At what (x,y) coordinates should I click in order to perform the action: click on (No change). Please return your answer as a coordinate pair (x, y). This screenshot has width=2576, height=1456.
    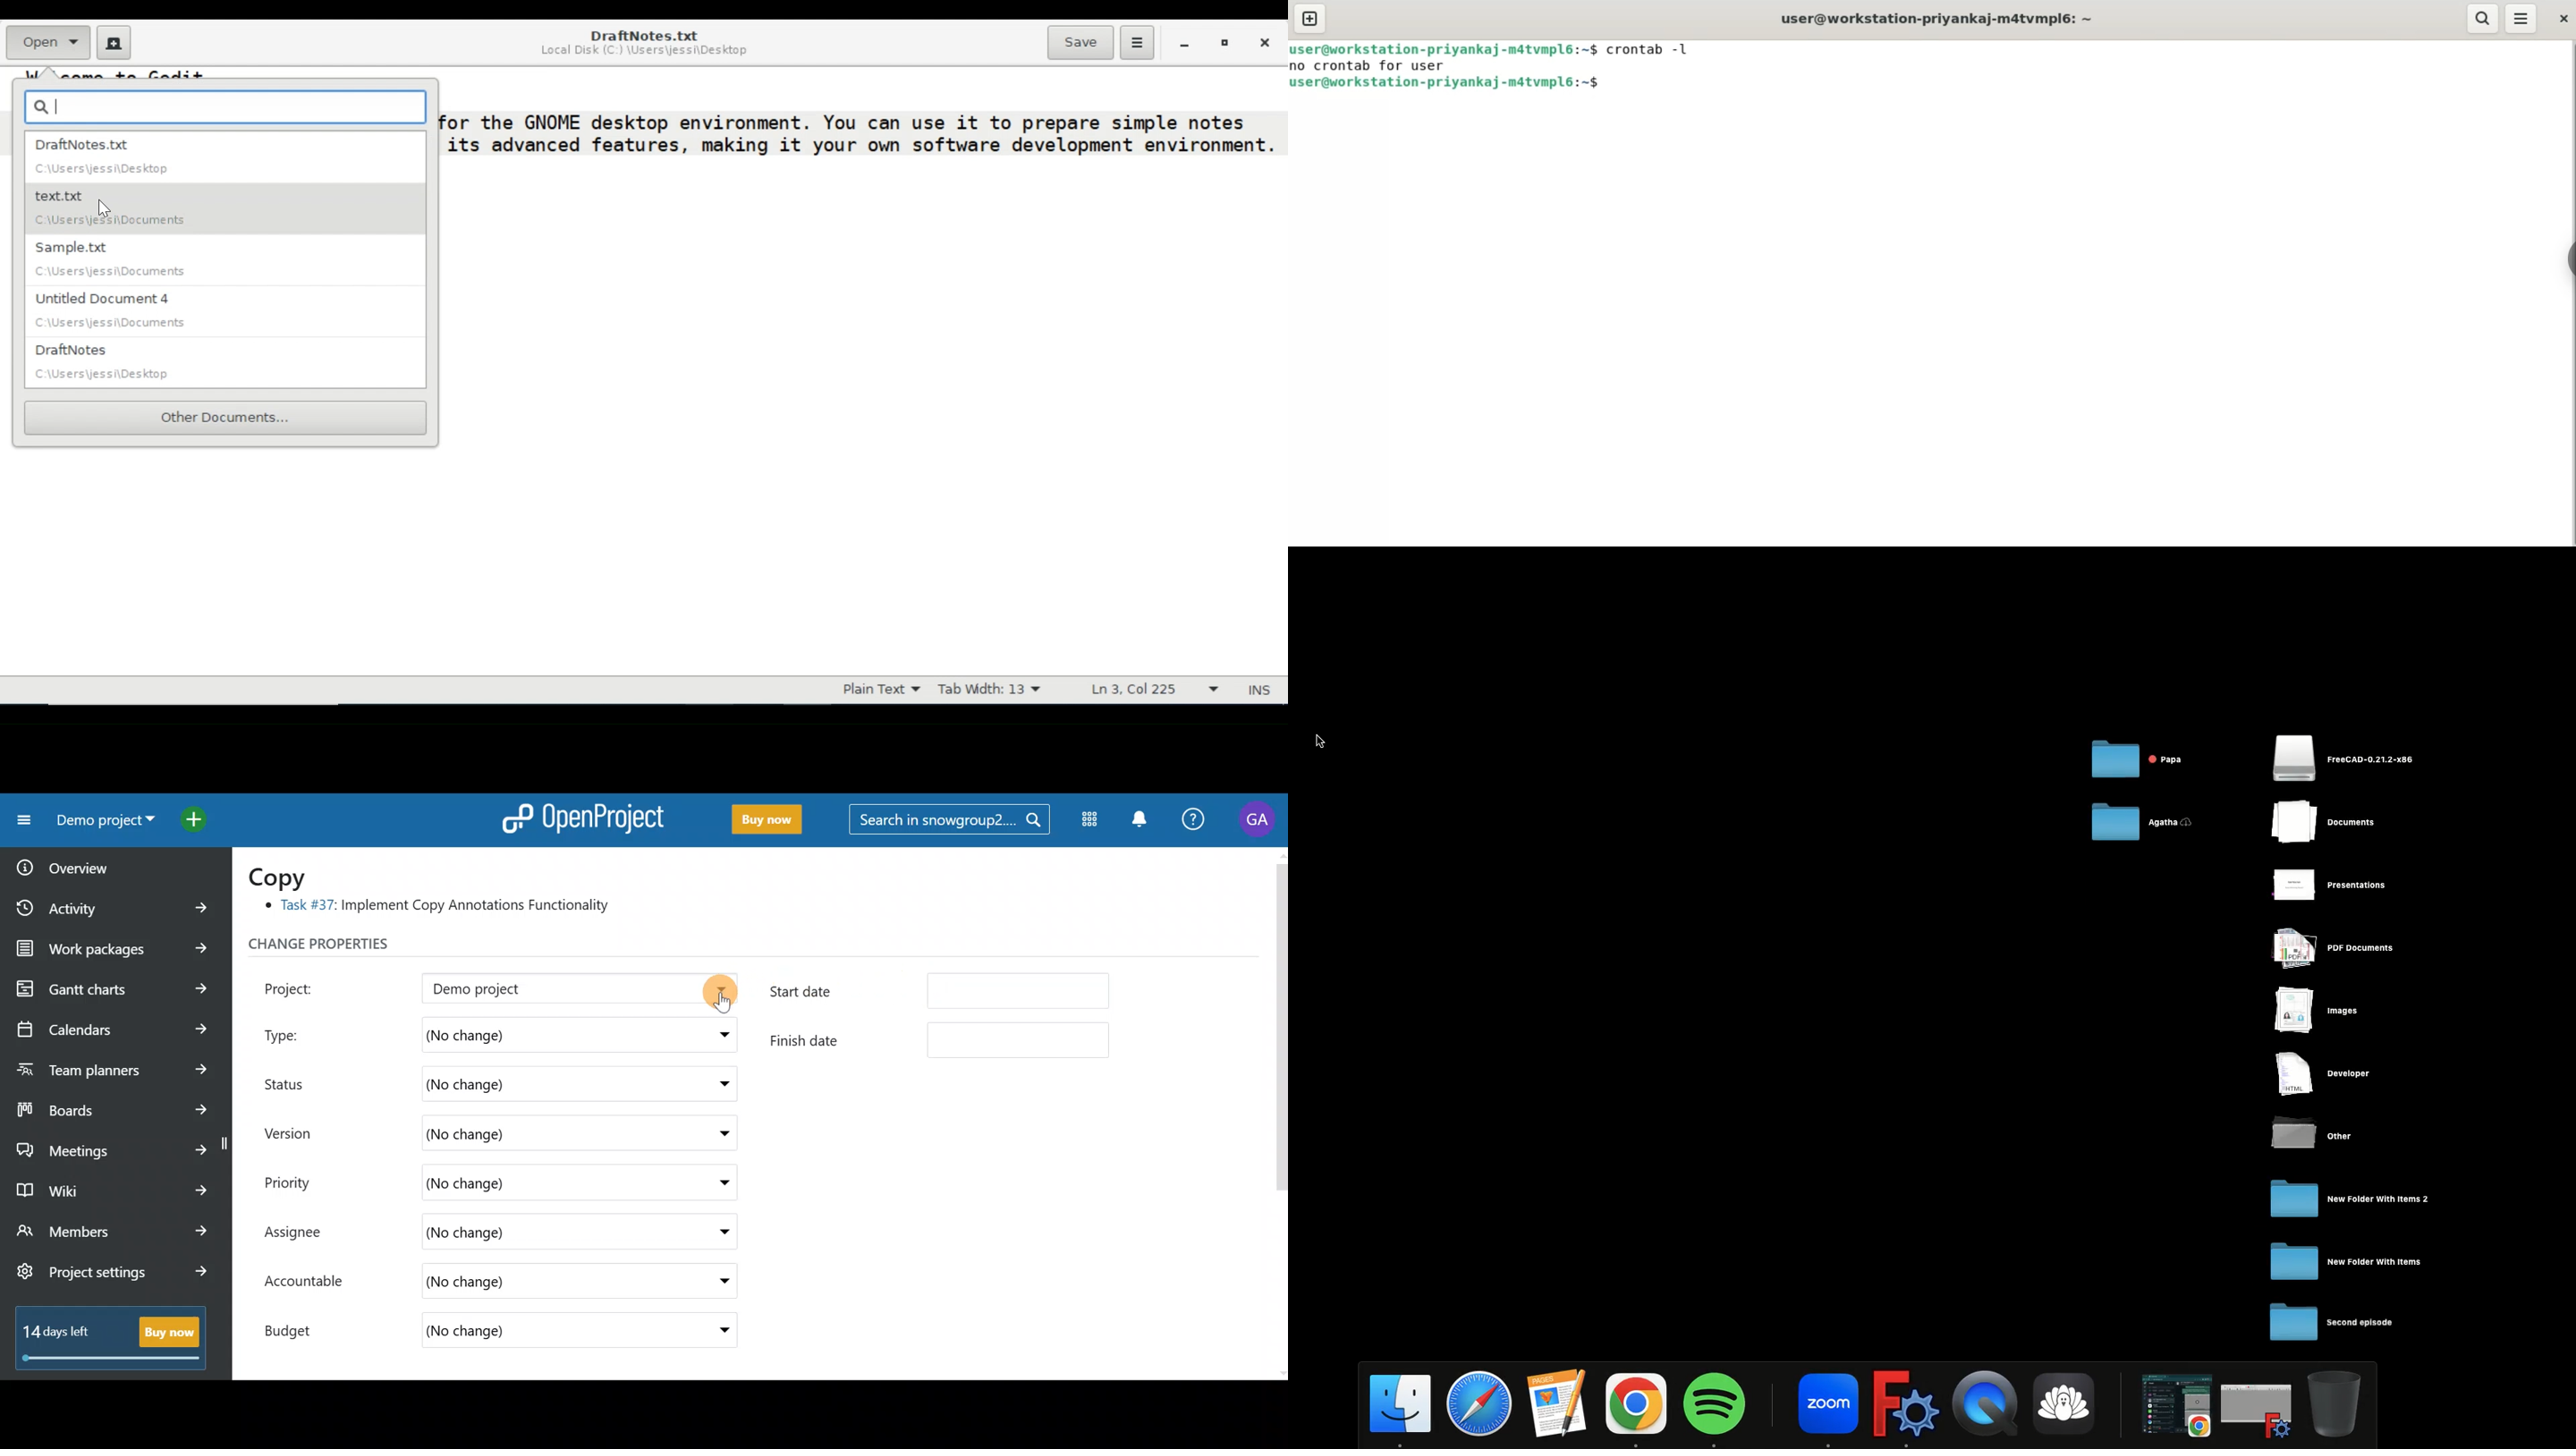
    Looking at the image, I should click on (531, 1032).